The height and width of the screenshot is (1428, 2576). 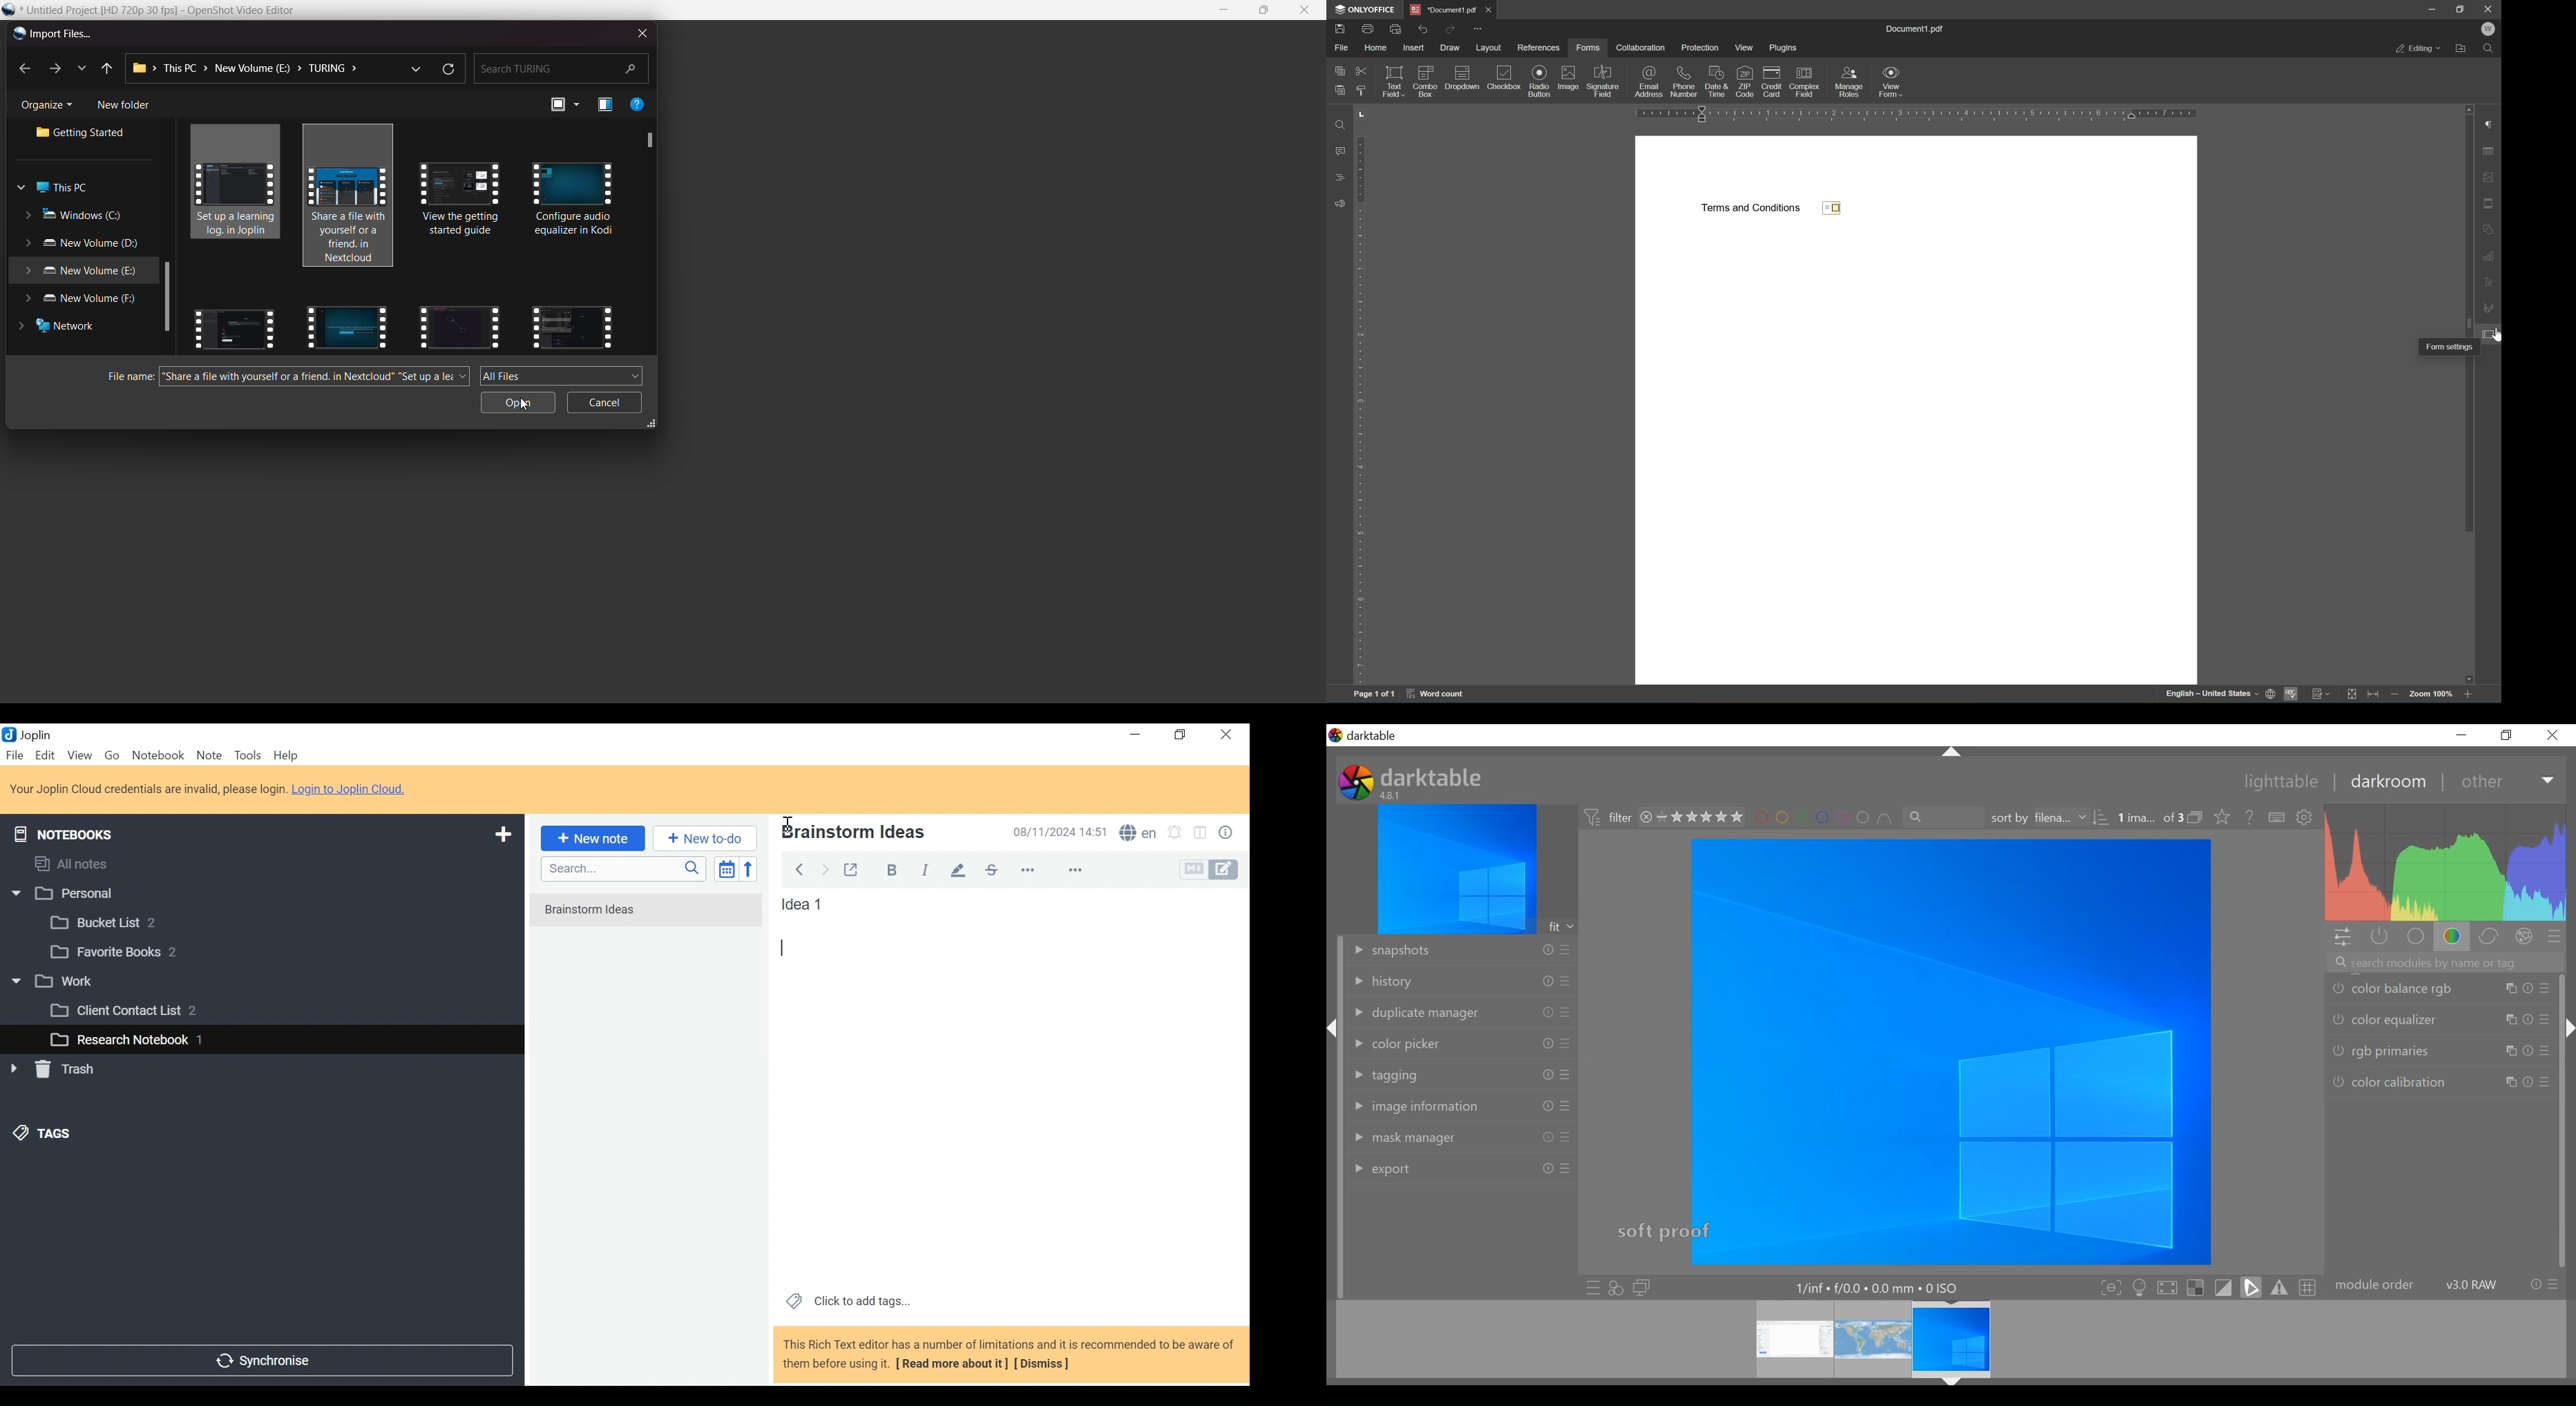 What do you see at coordinates (1457, 869) in the screenshot?
I see `image preview` at bounding box center [1457, 869].